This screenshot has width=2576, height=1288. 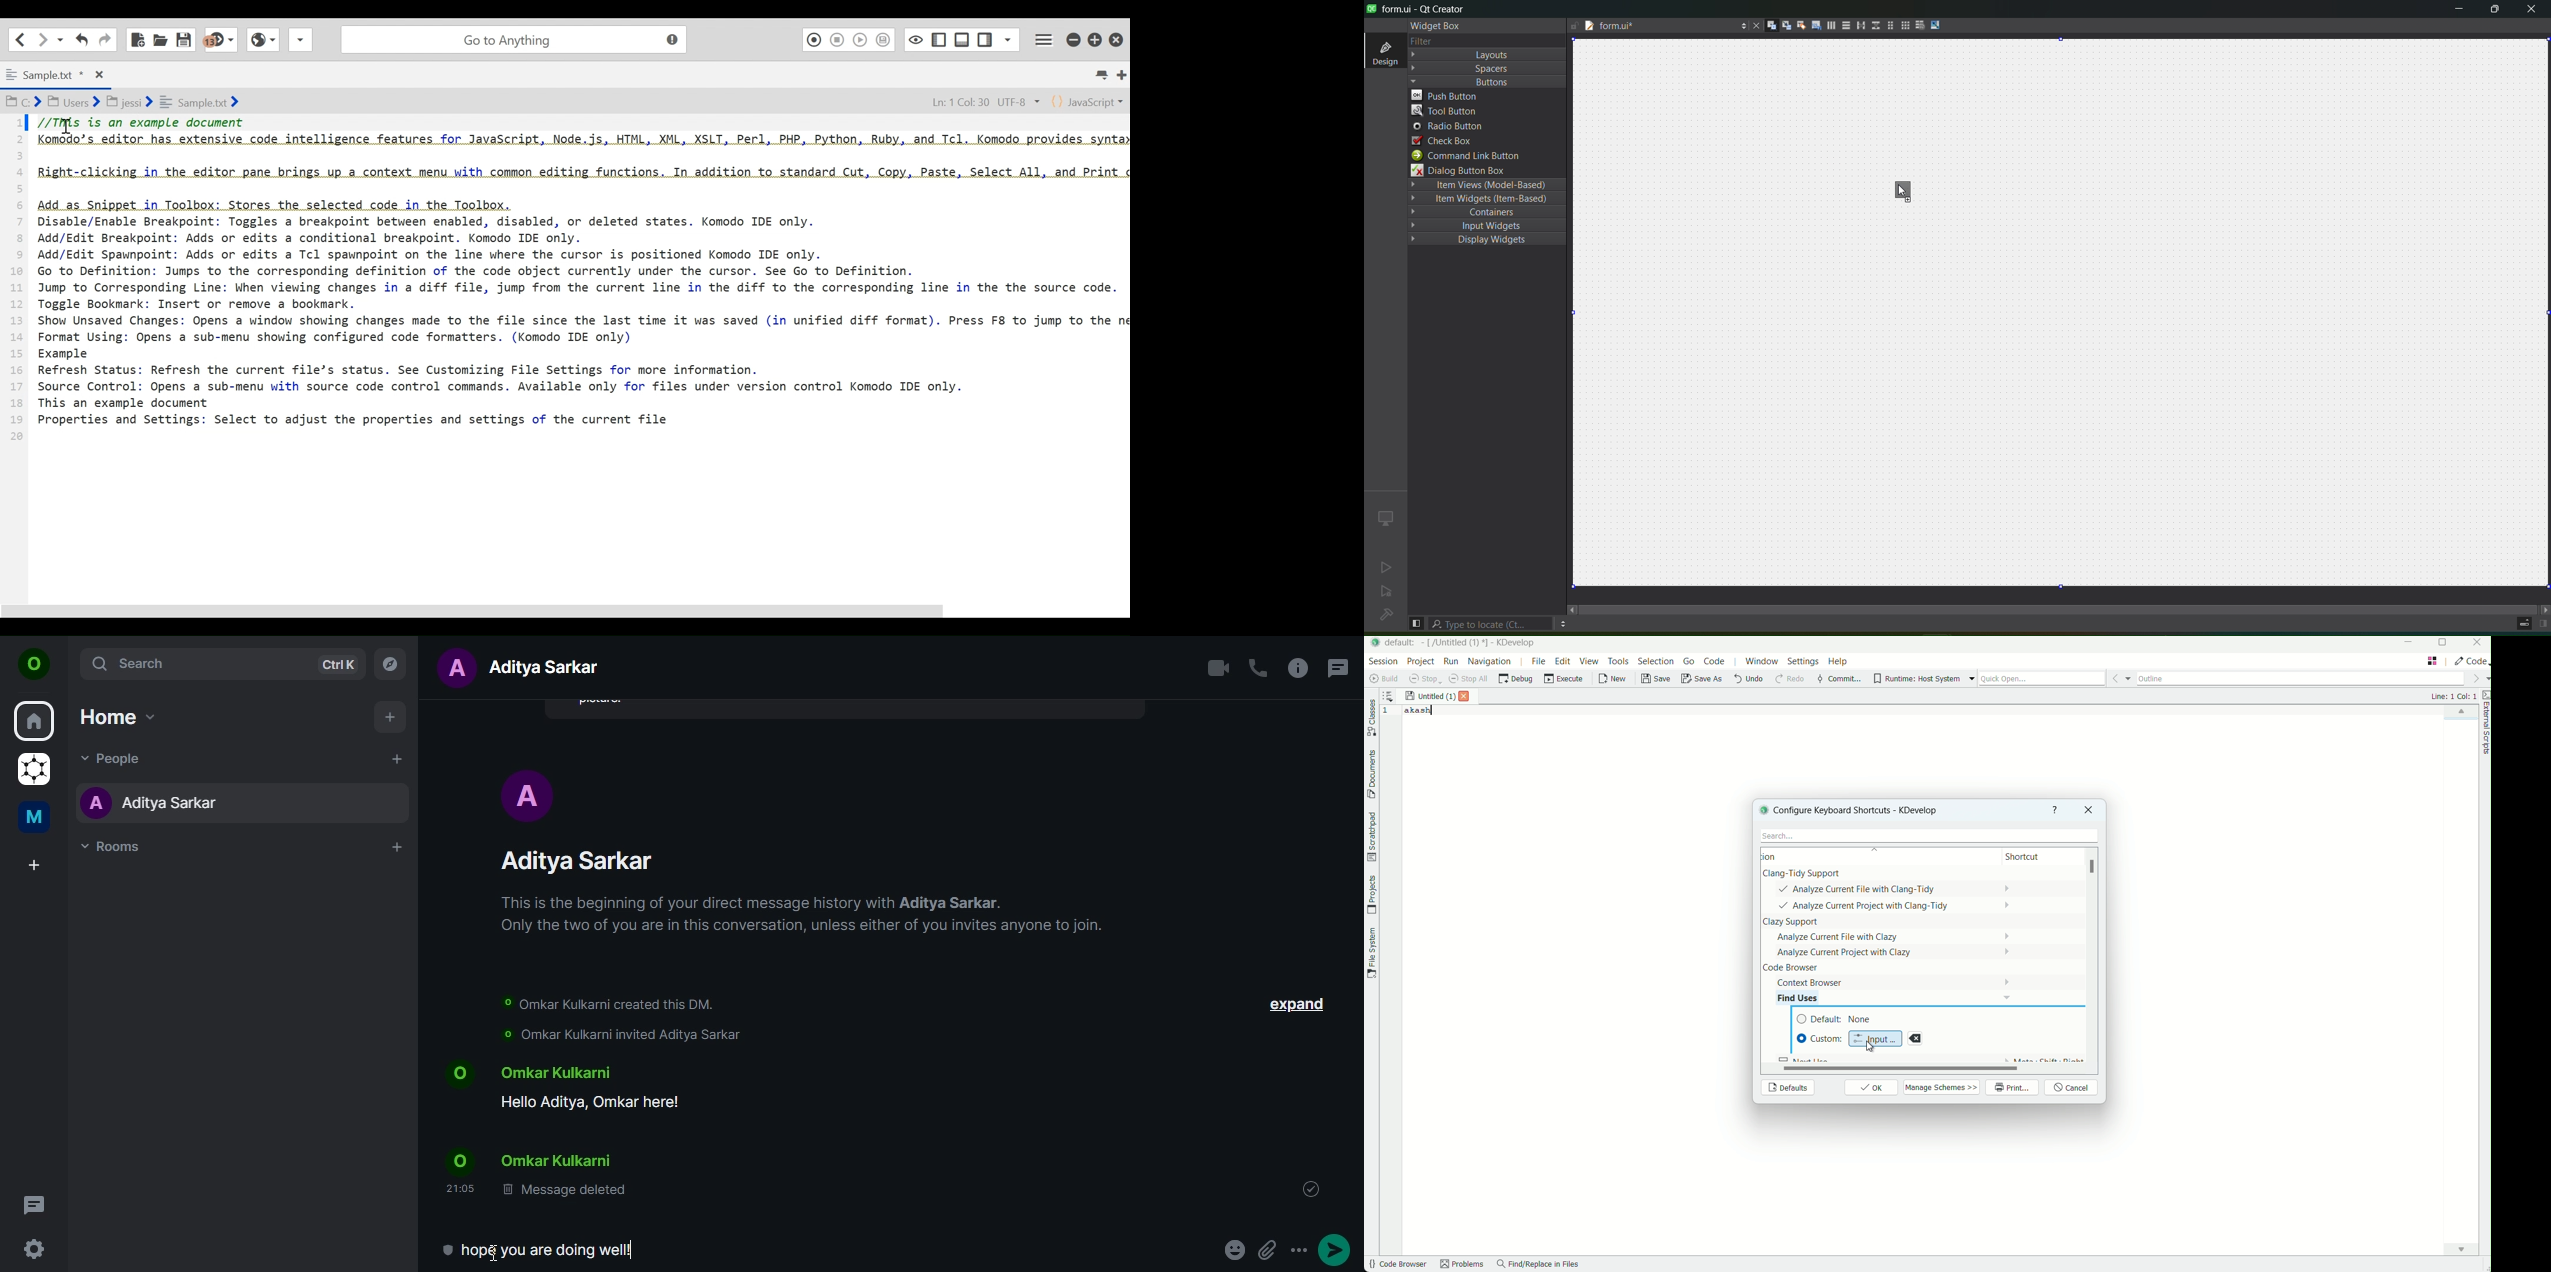 What do you see at coordinates (1257, 667) in the screenshot?
I see `voice call` at bounding box center [1257, 667].